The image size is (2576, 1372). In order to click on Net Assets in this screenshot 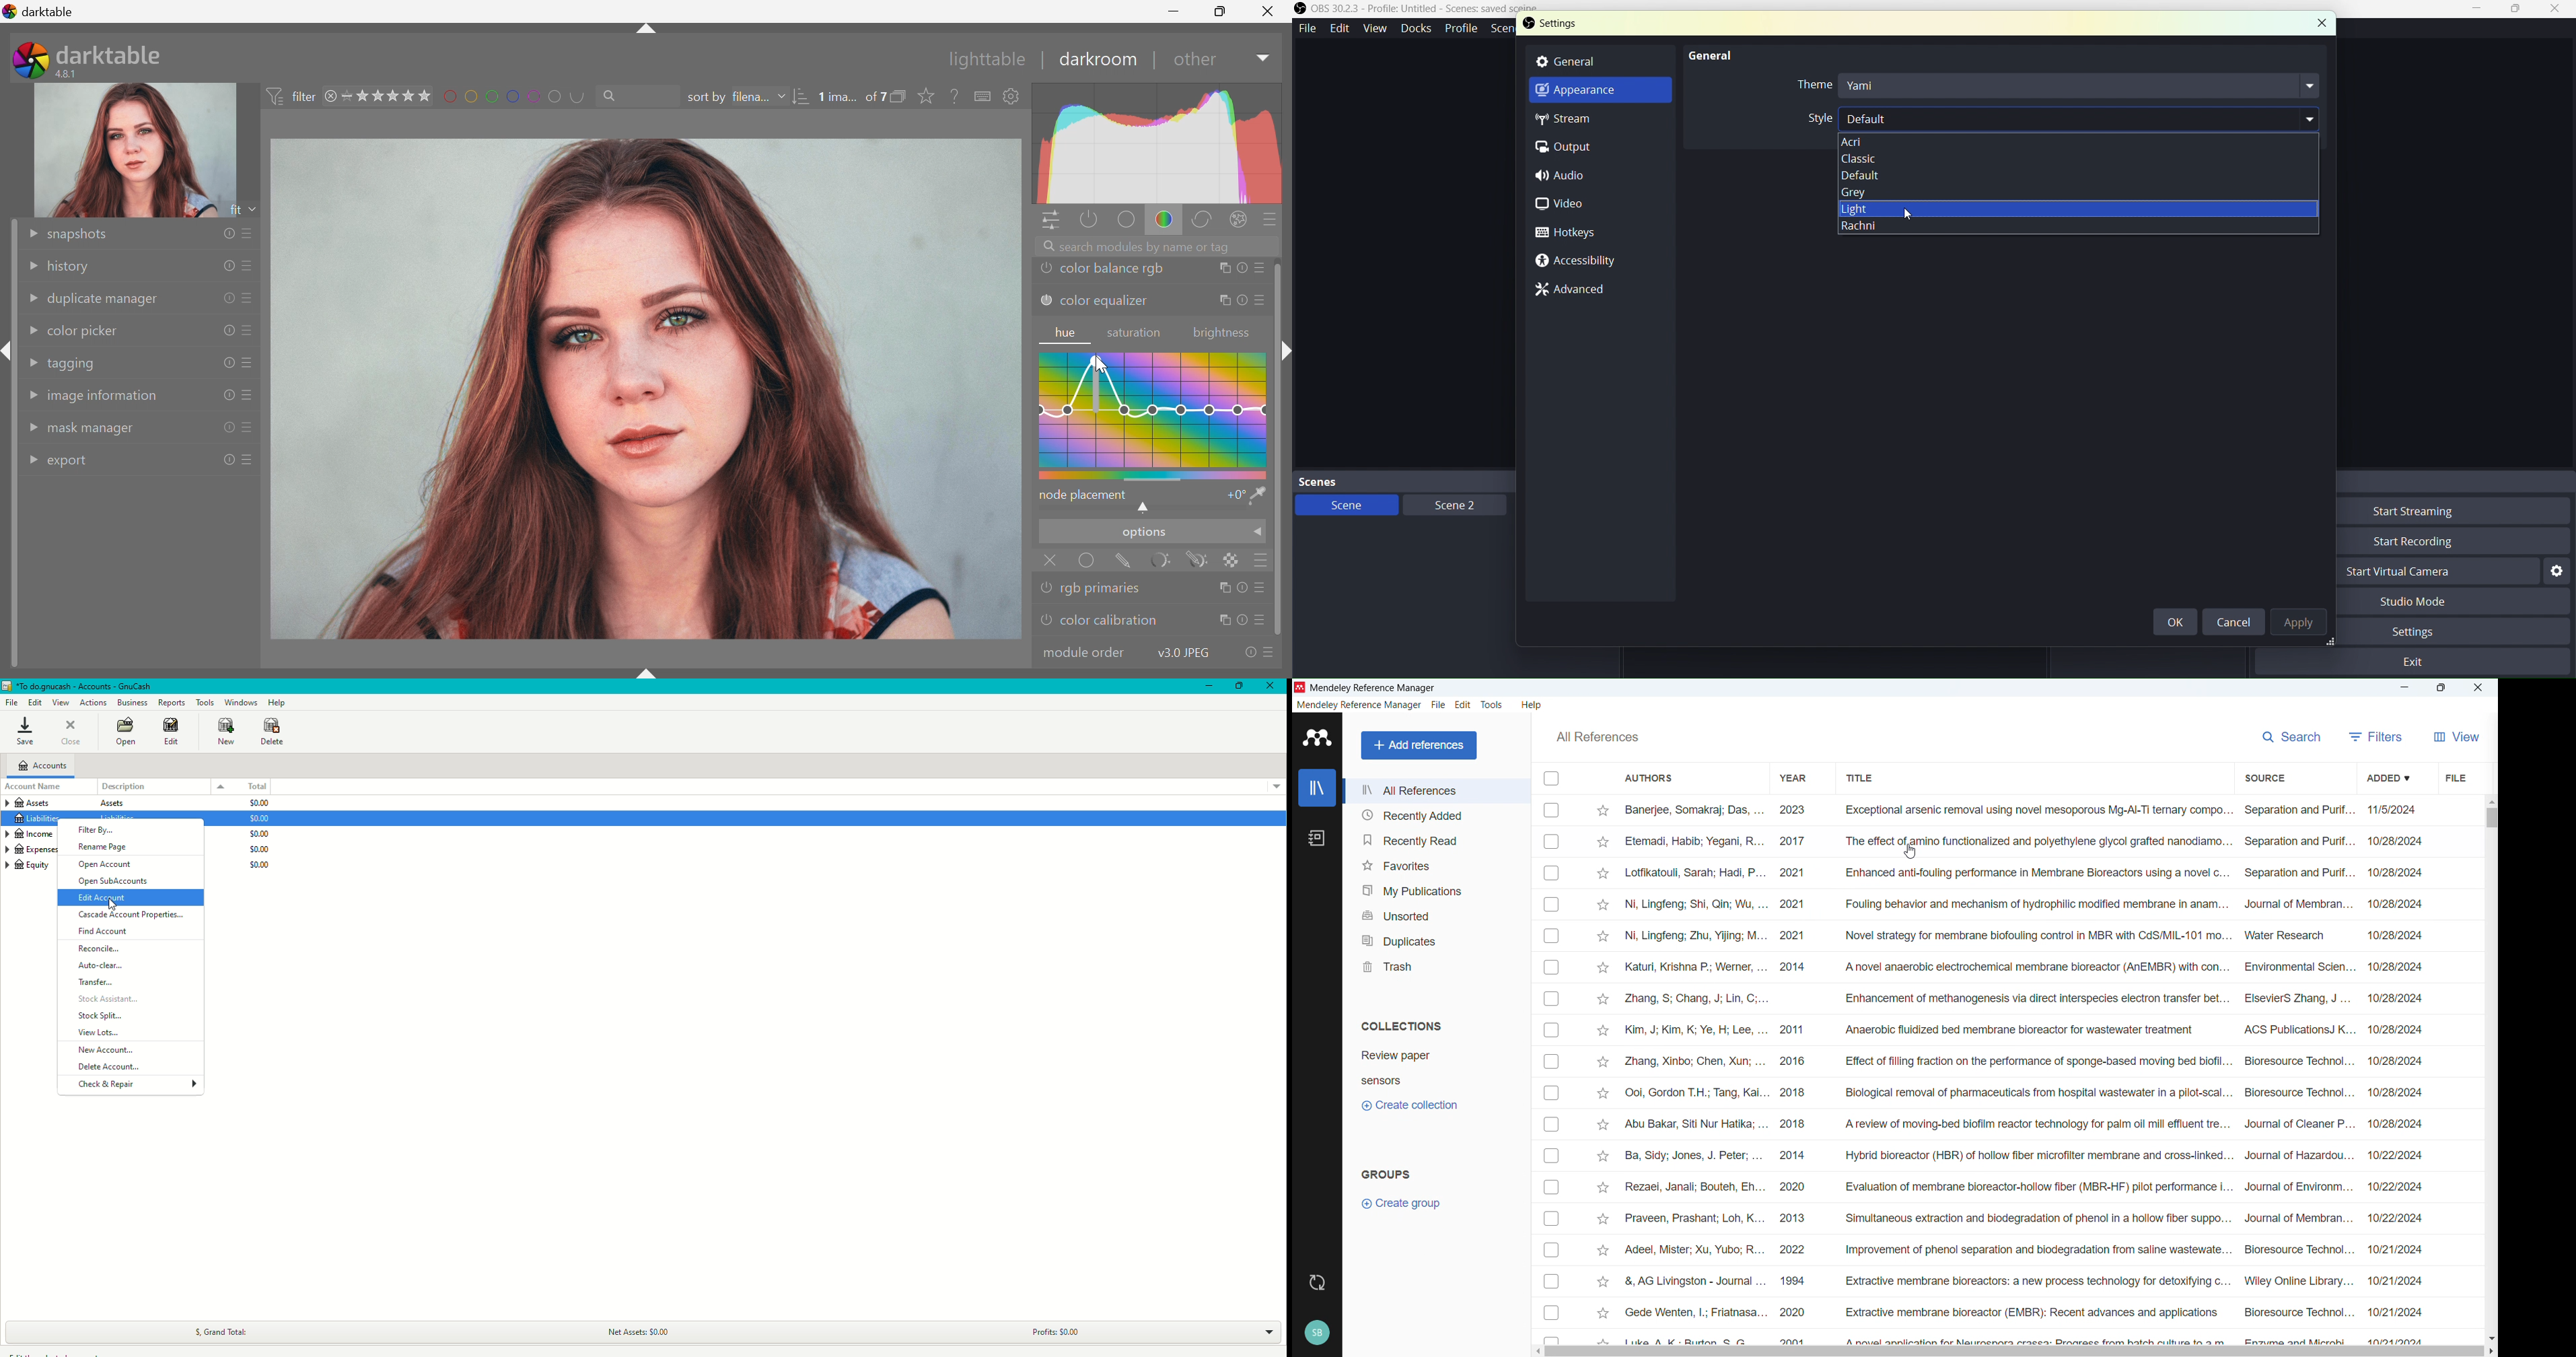, I will do `click(635, 1333)`.